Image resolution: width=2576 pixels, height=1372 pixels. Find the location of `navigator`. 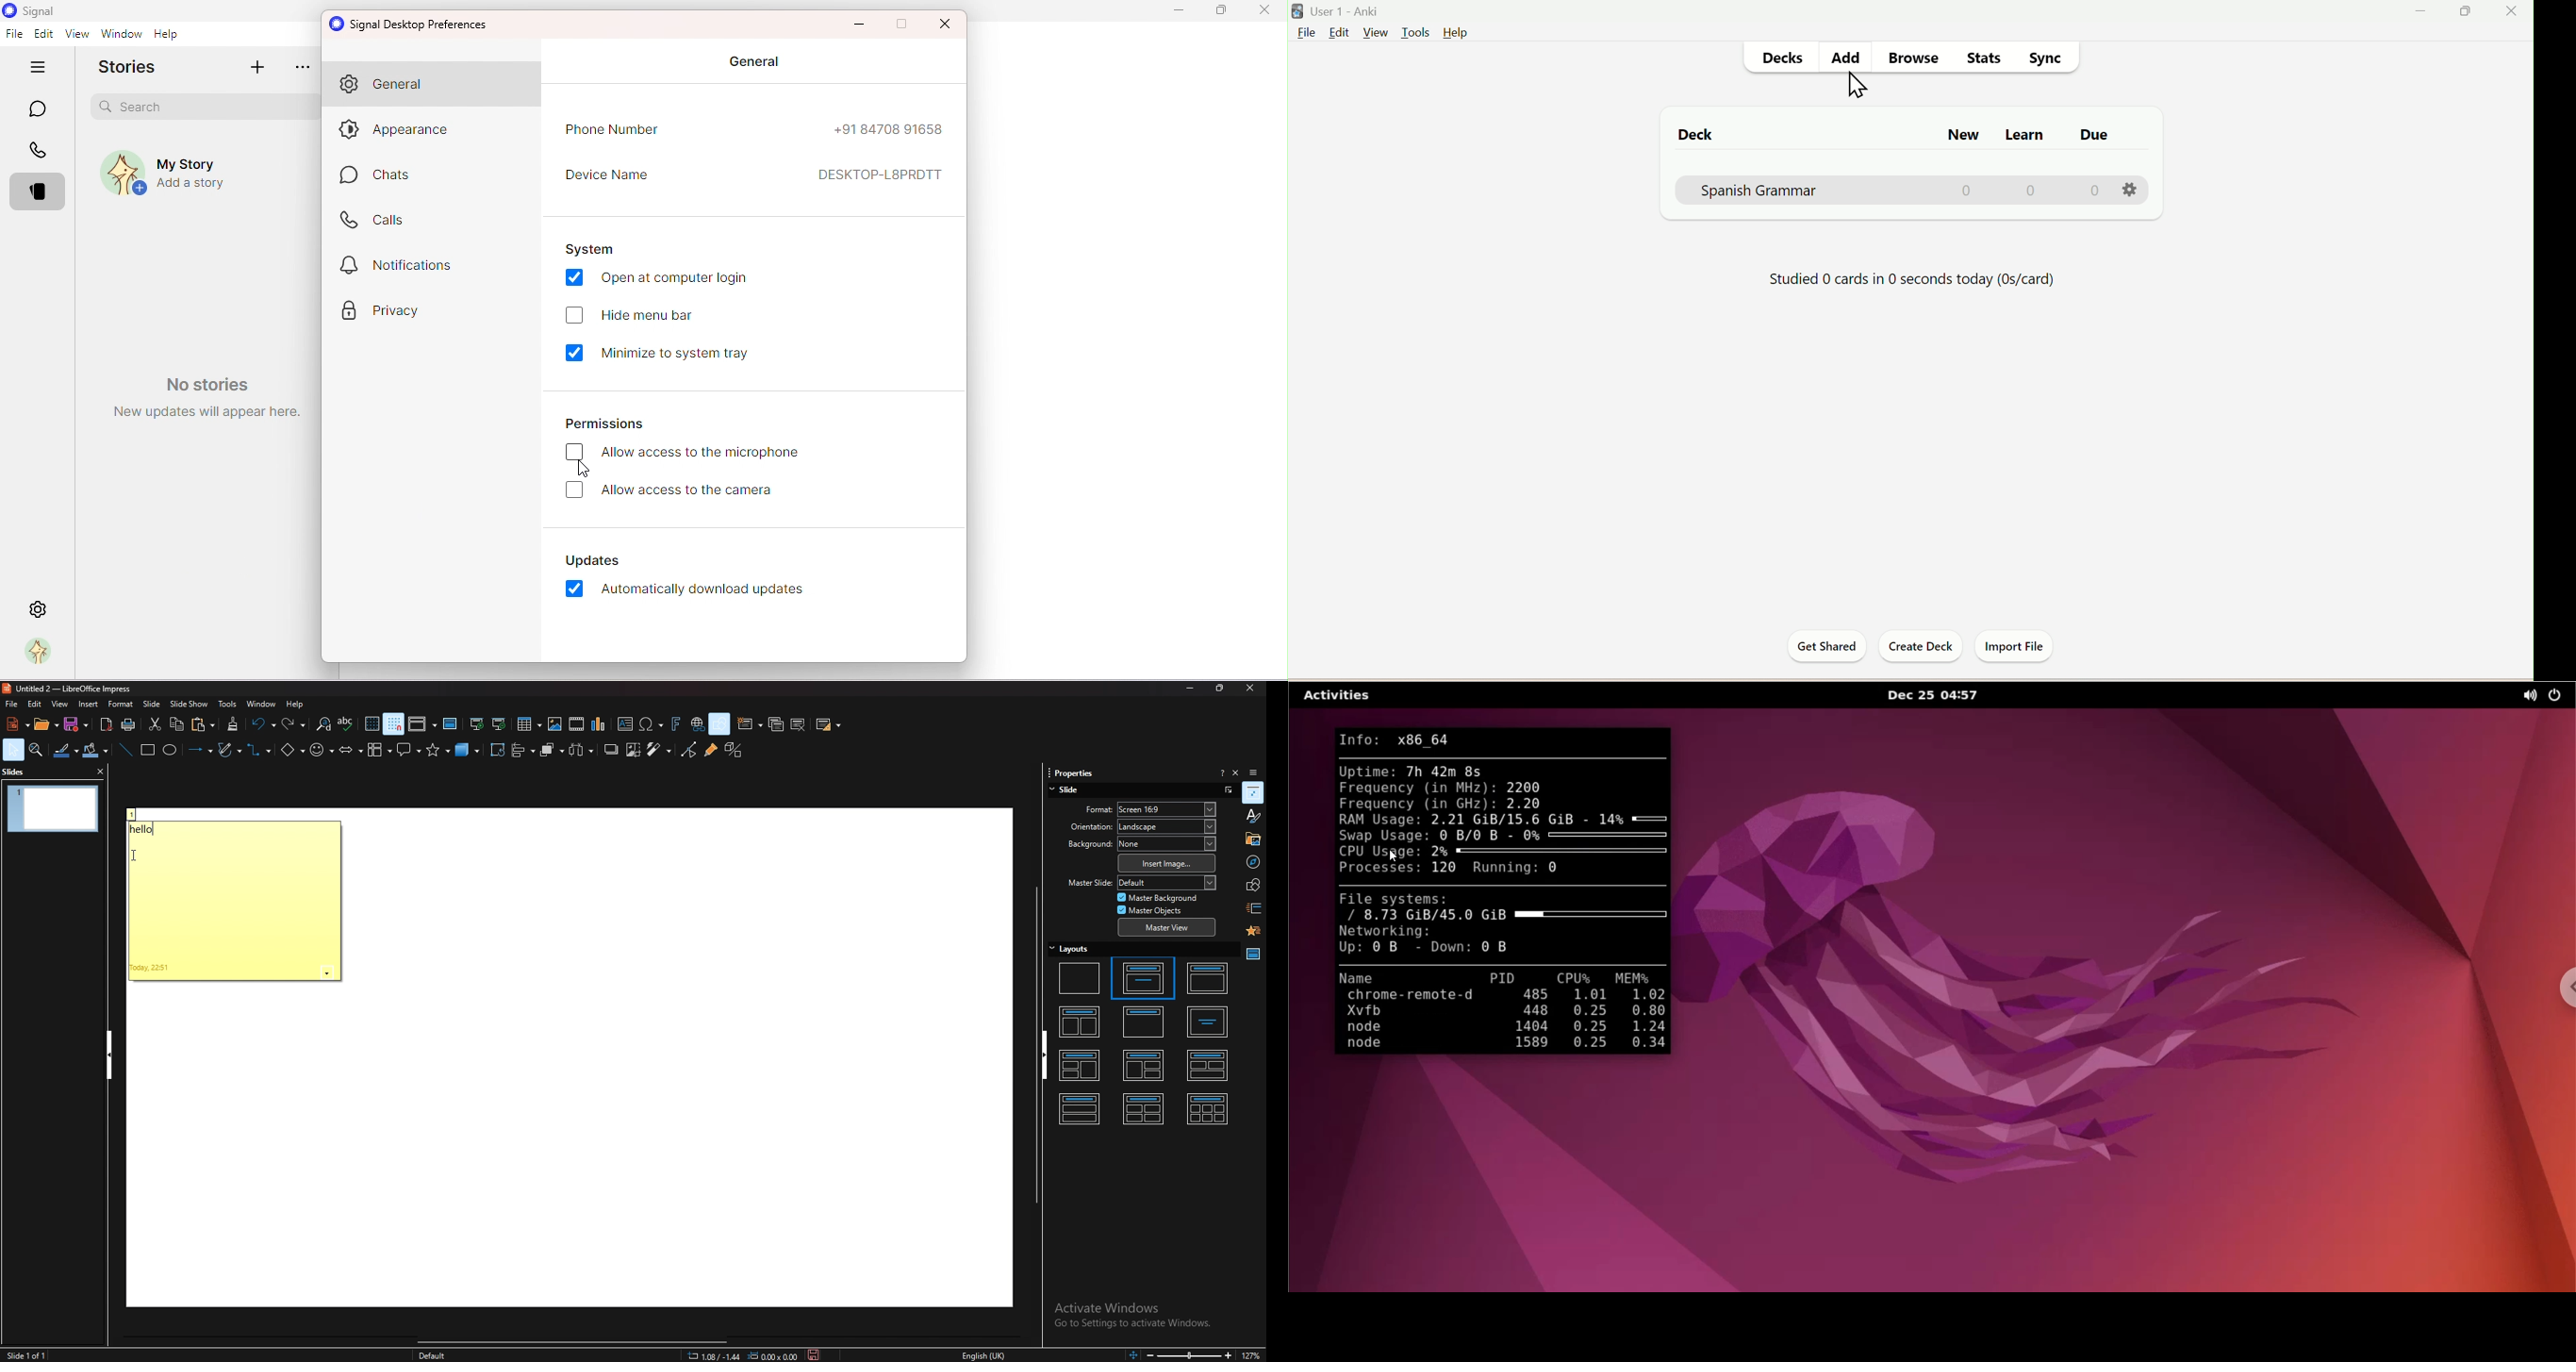

navigator is located at coordinates (1252, 861).